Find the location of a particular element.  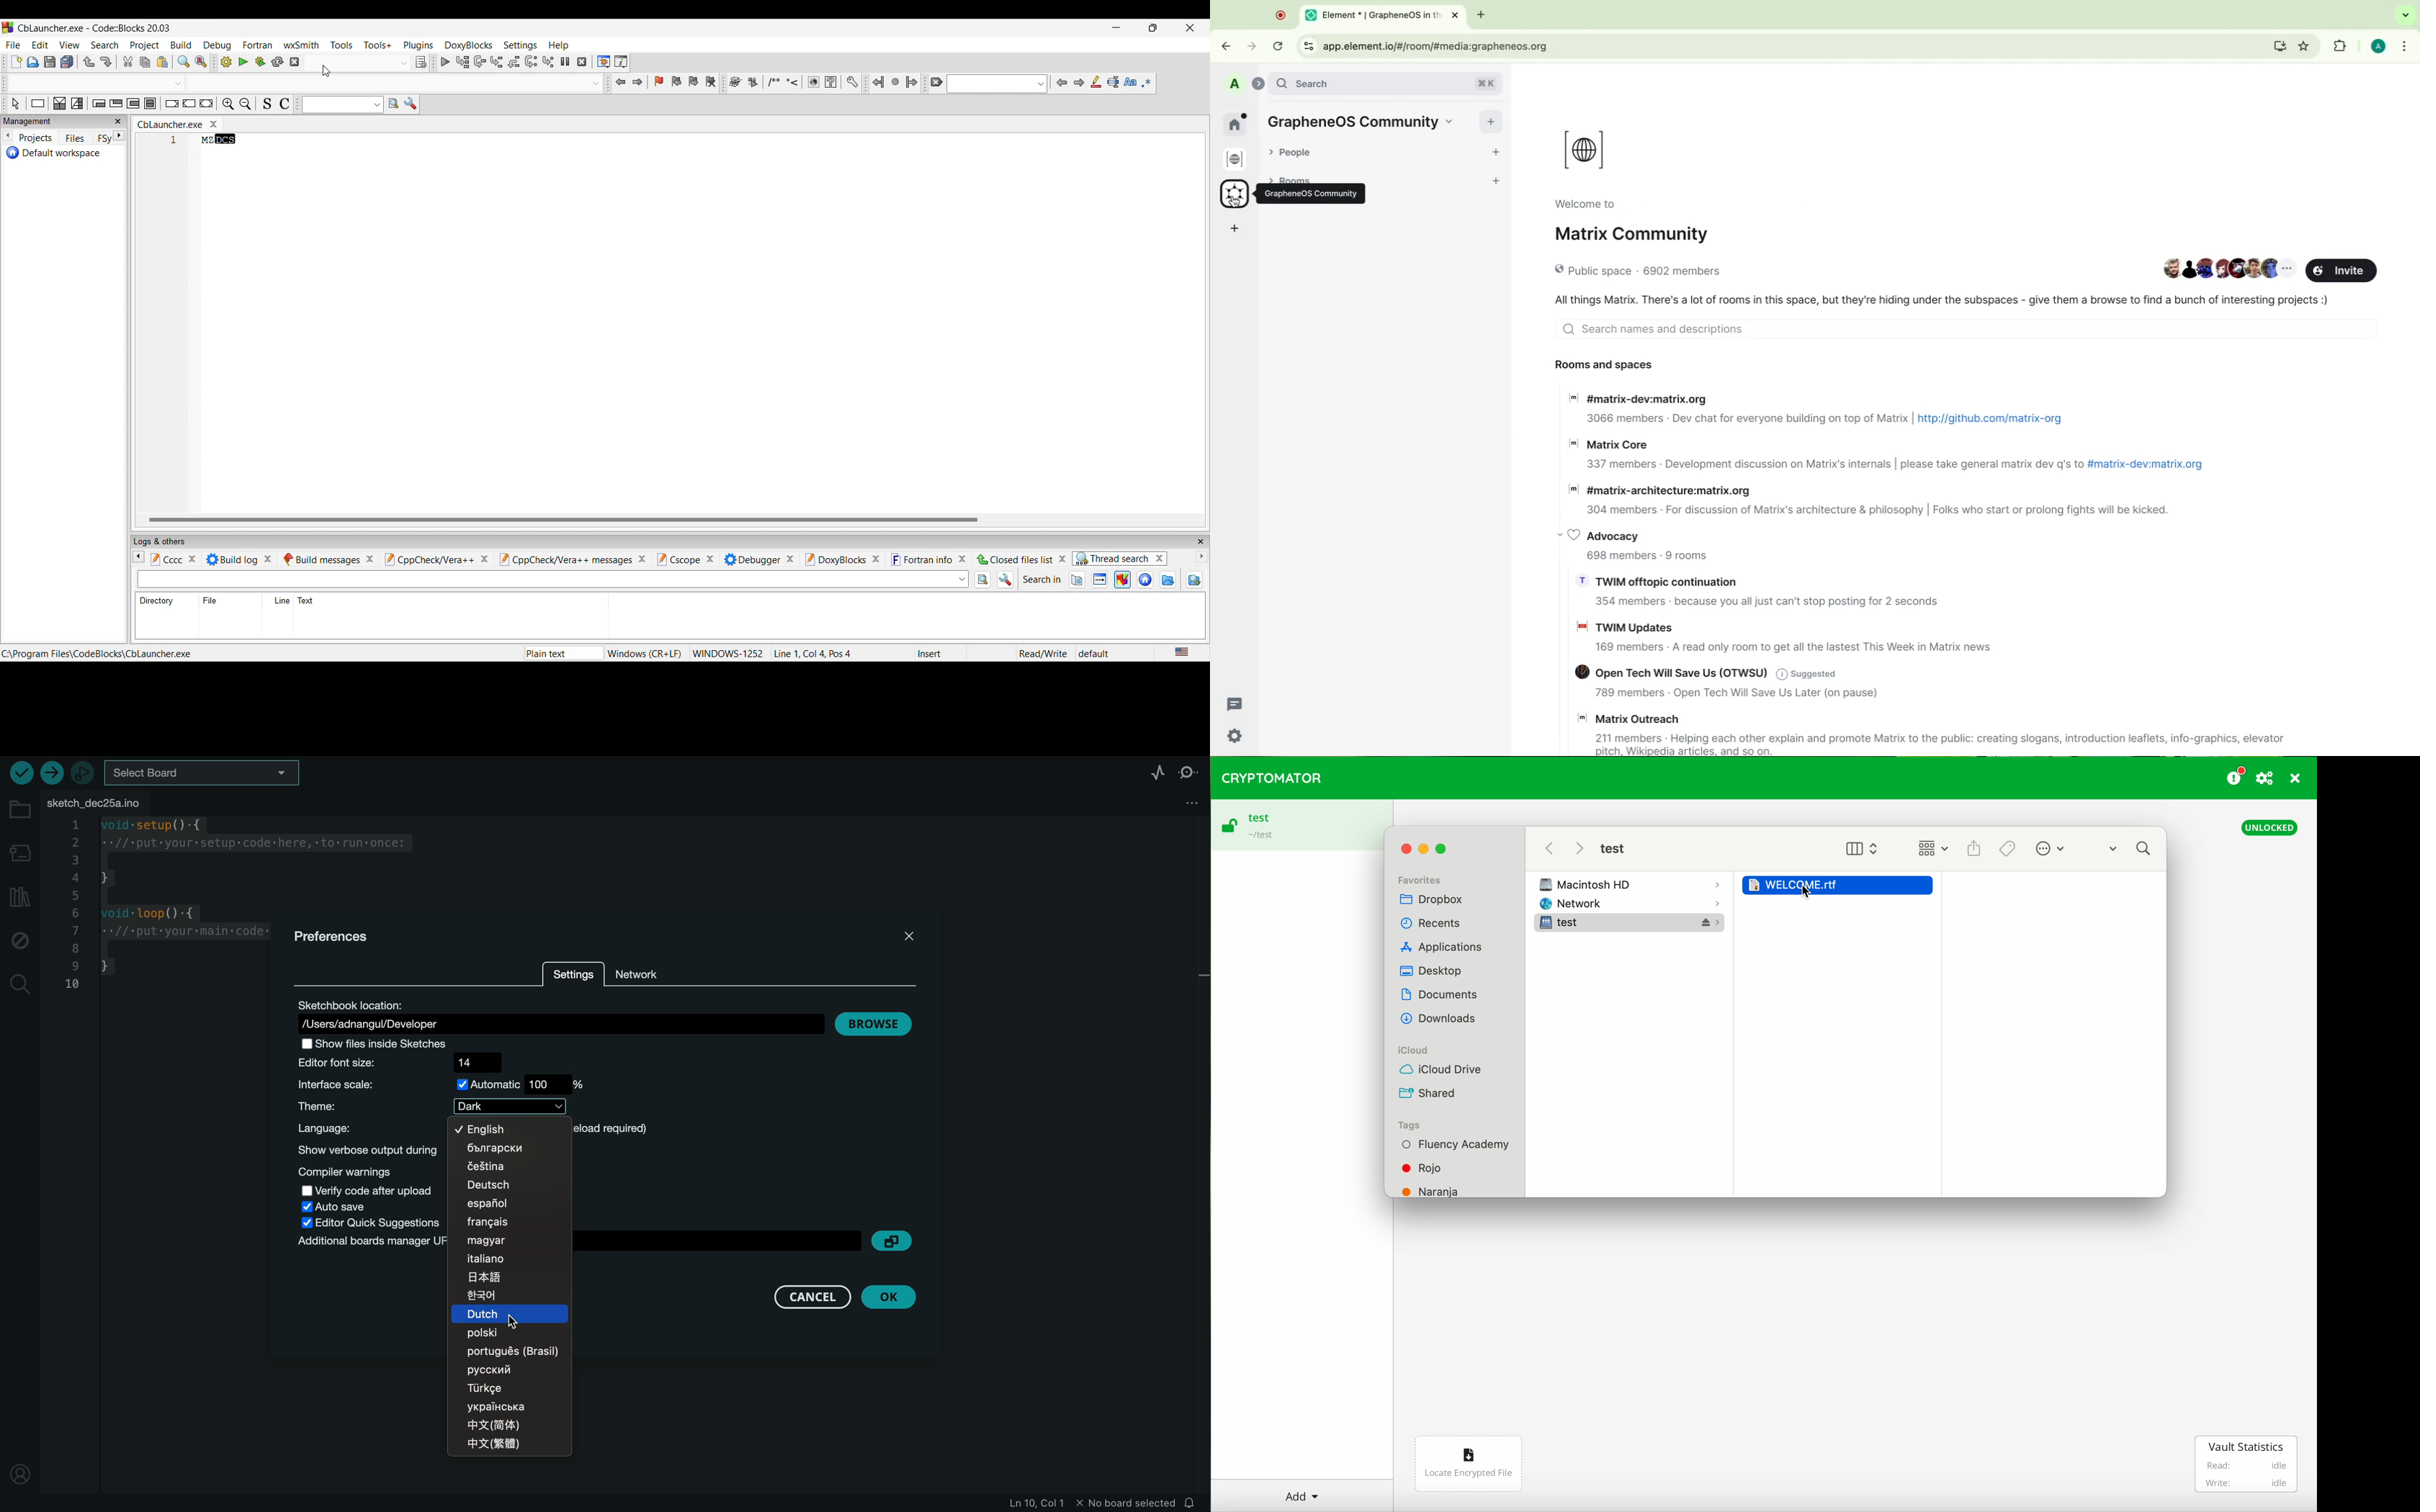

Panel title is located at coordinates (159, 542).